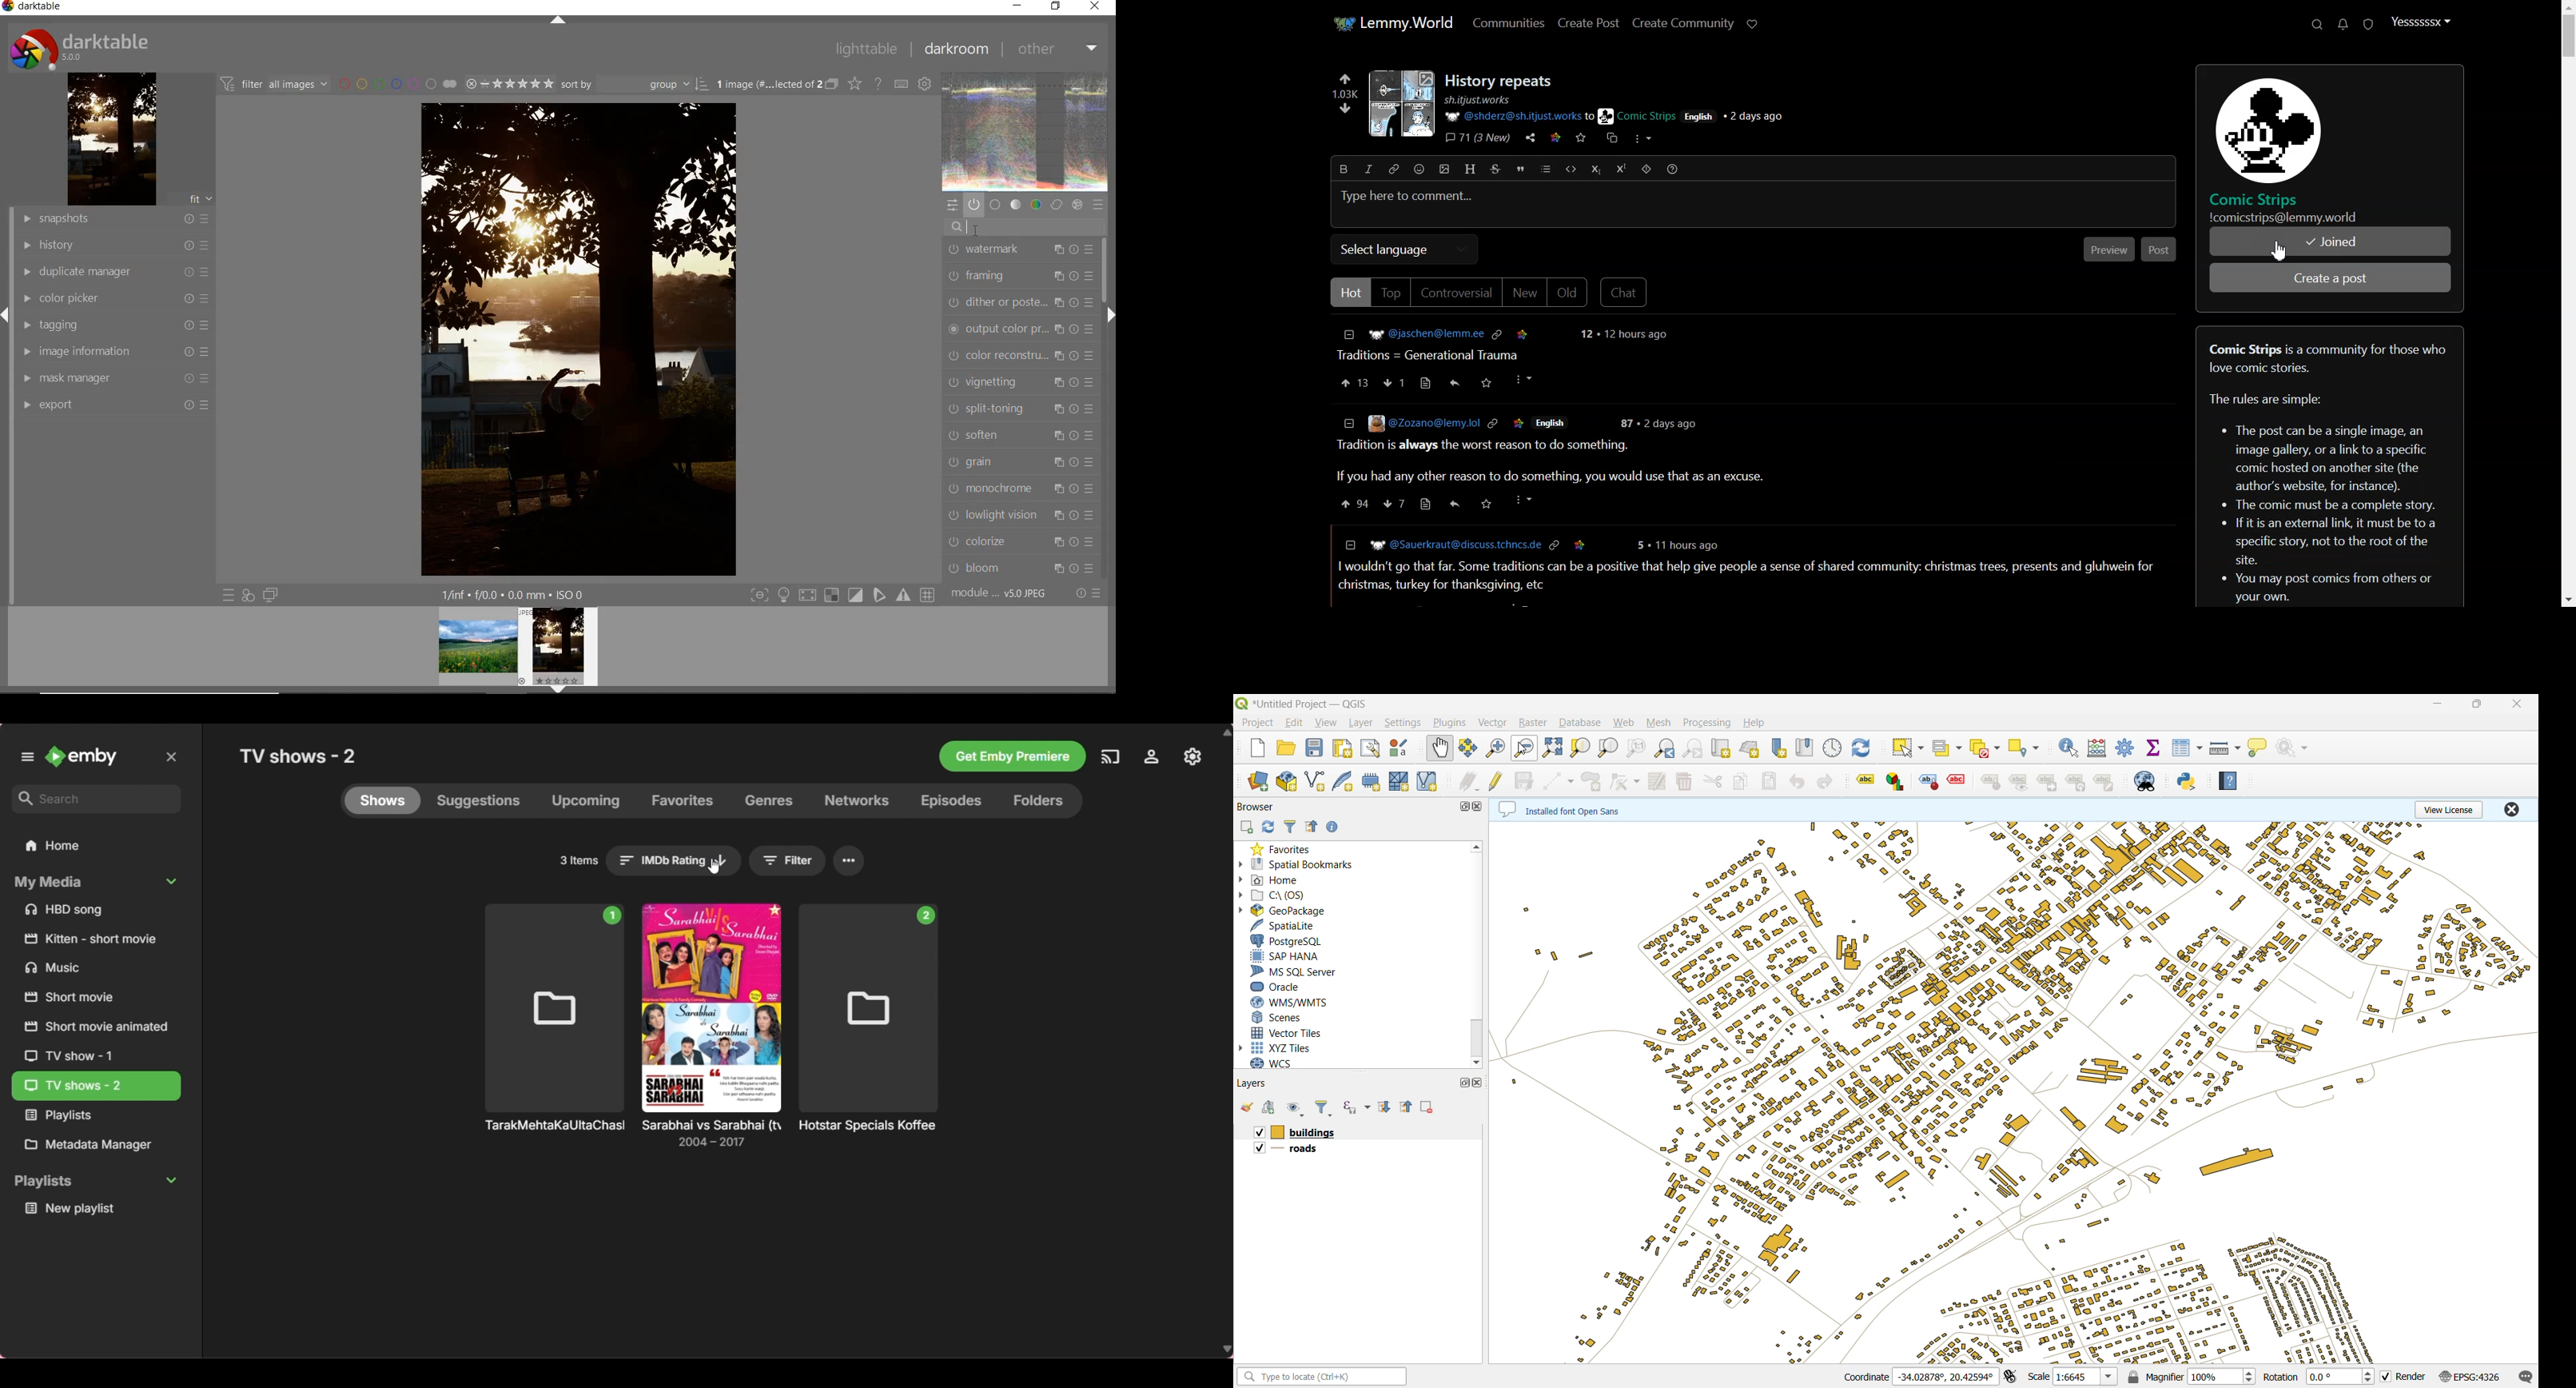 Image resolution: width=2576 pixels, height=1400 pixels. I want to click on magnifier, so click(2189, 1376).